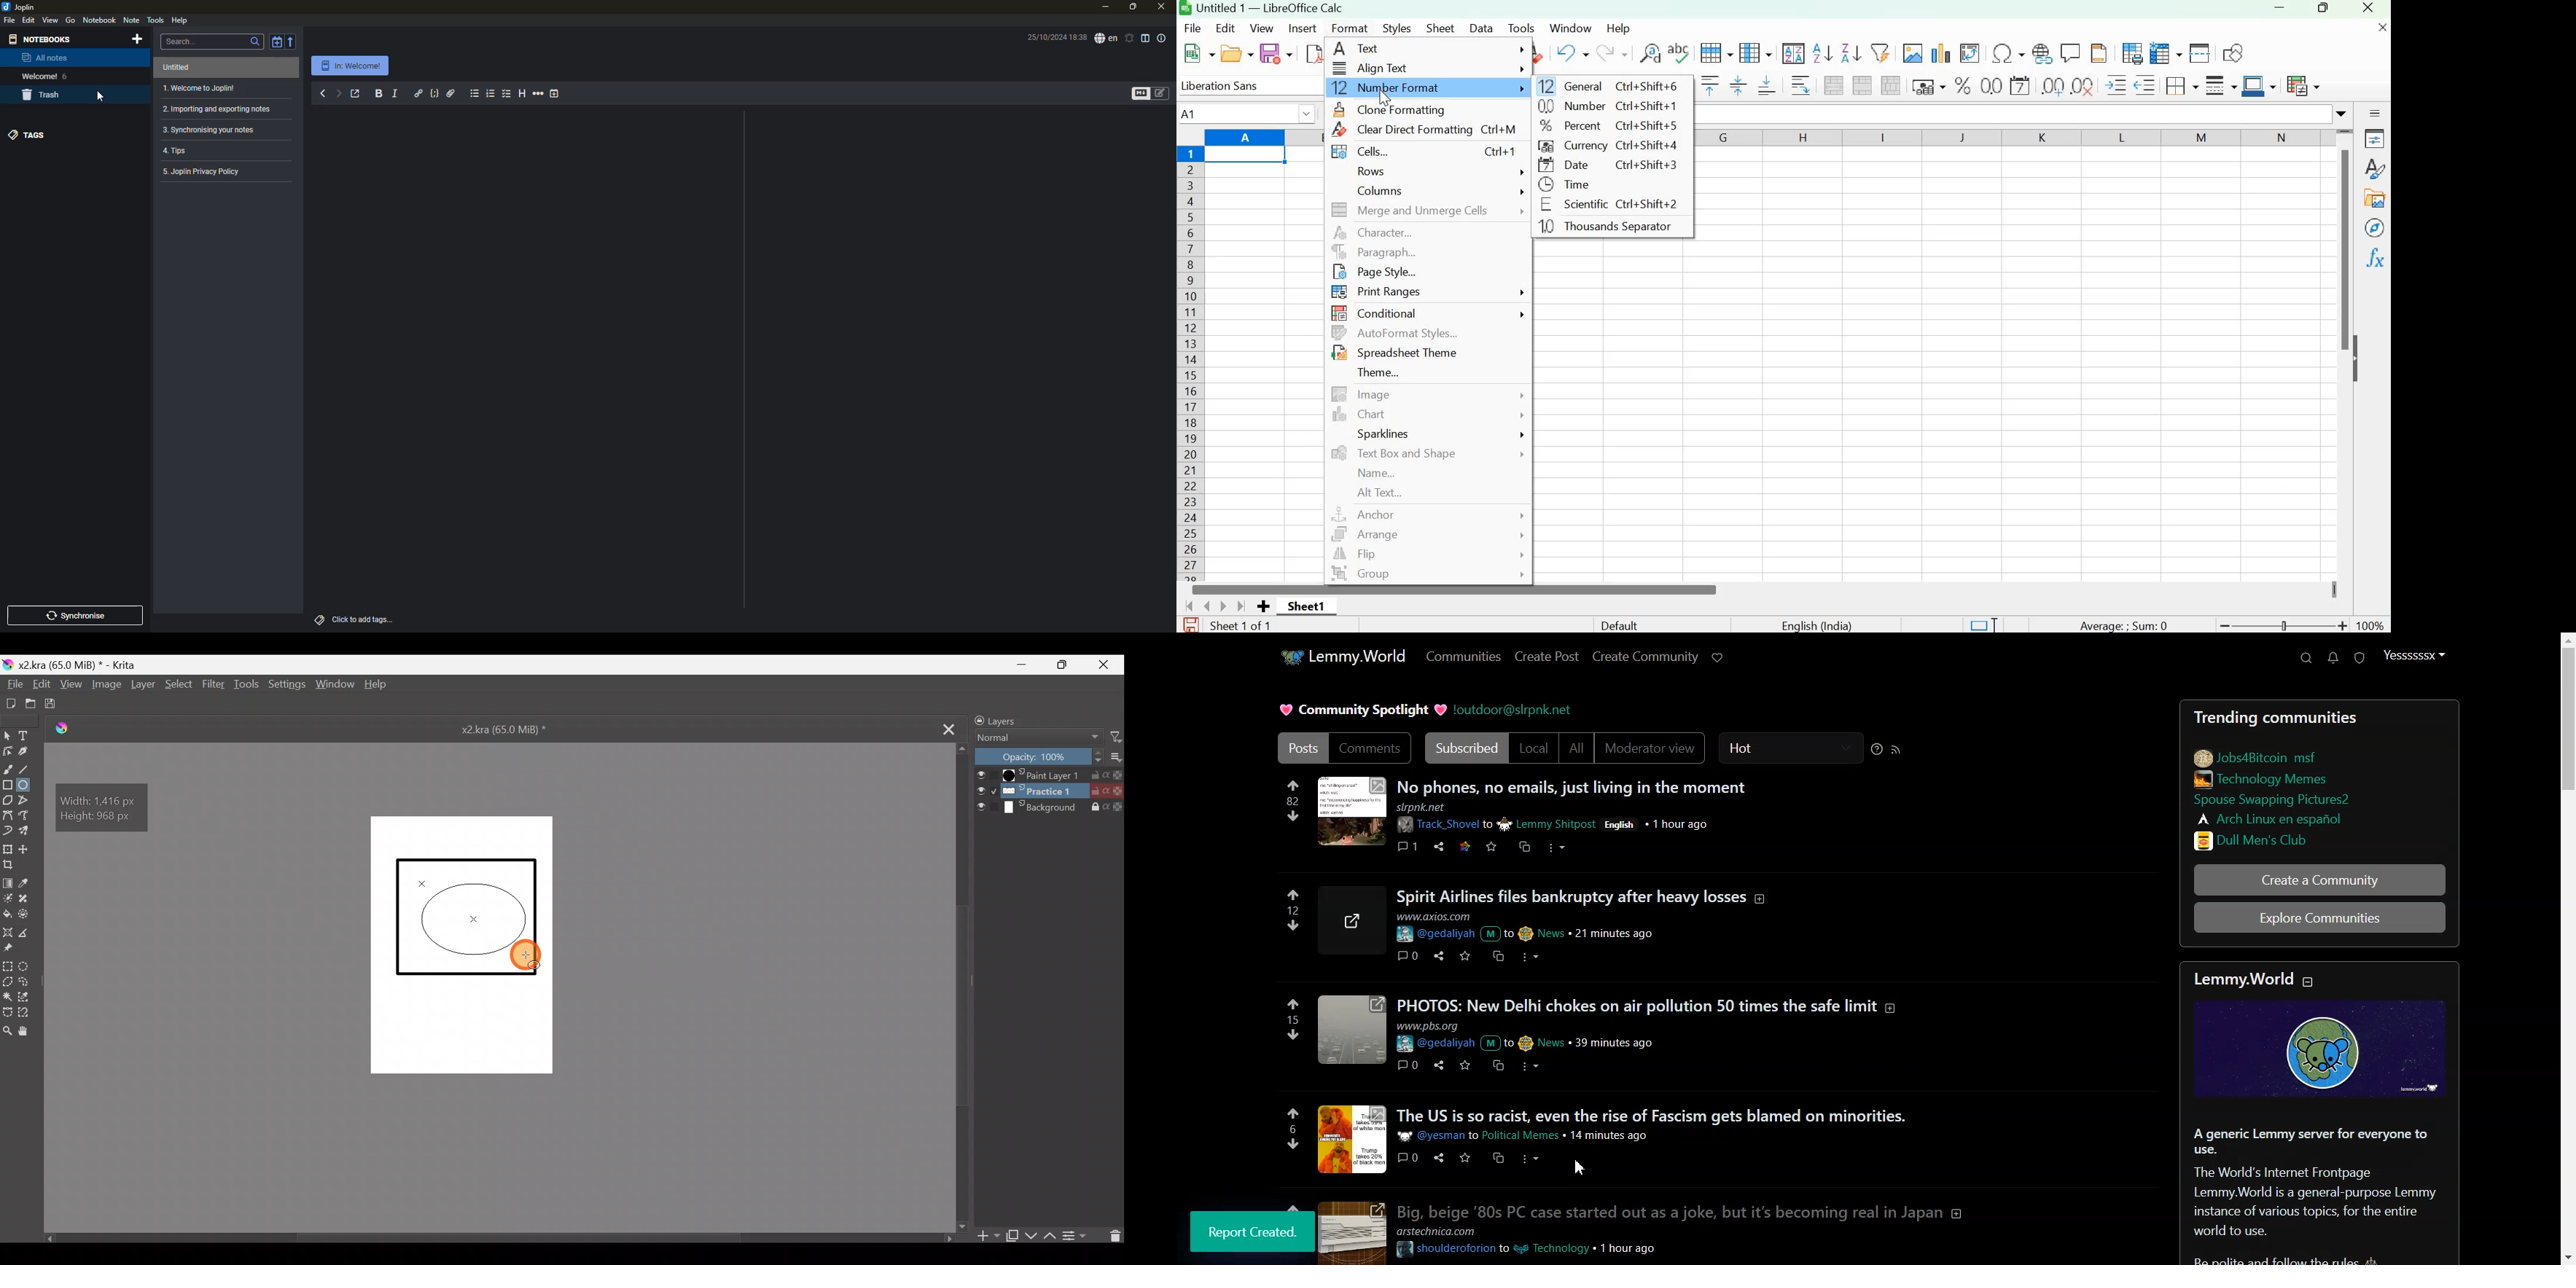 This screenshot has width=2576, height=1288. I want to click on File, so click(1194, 27).